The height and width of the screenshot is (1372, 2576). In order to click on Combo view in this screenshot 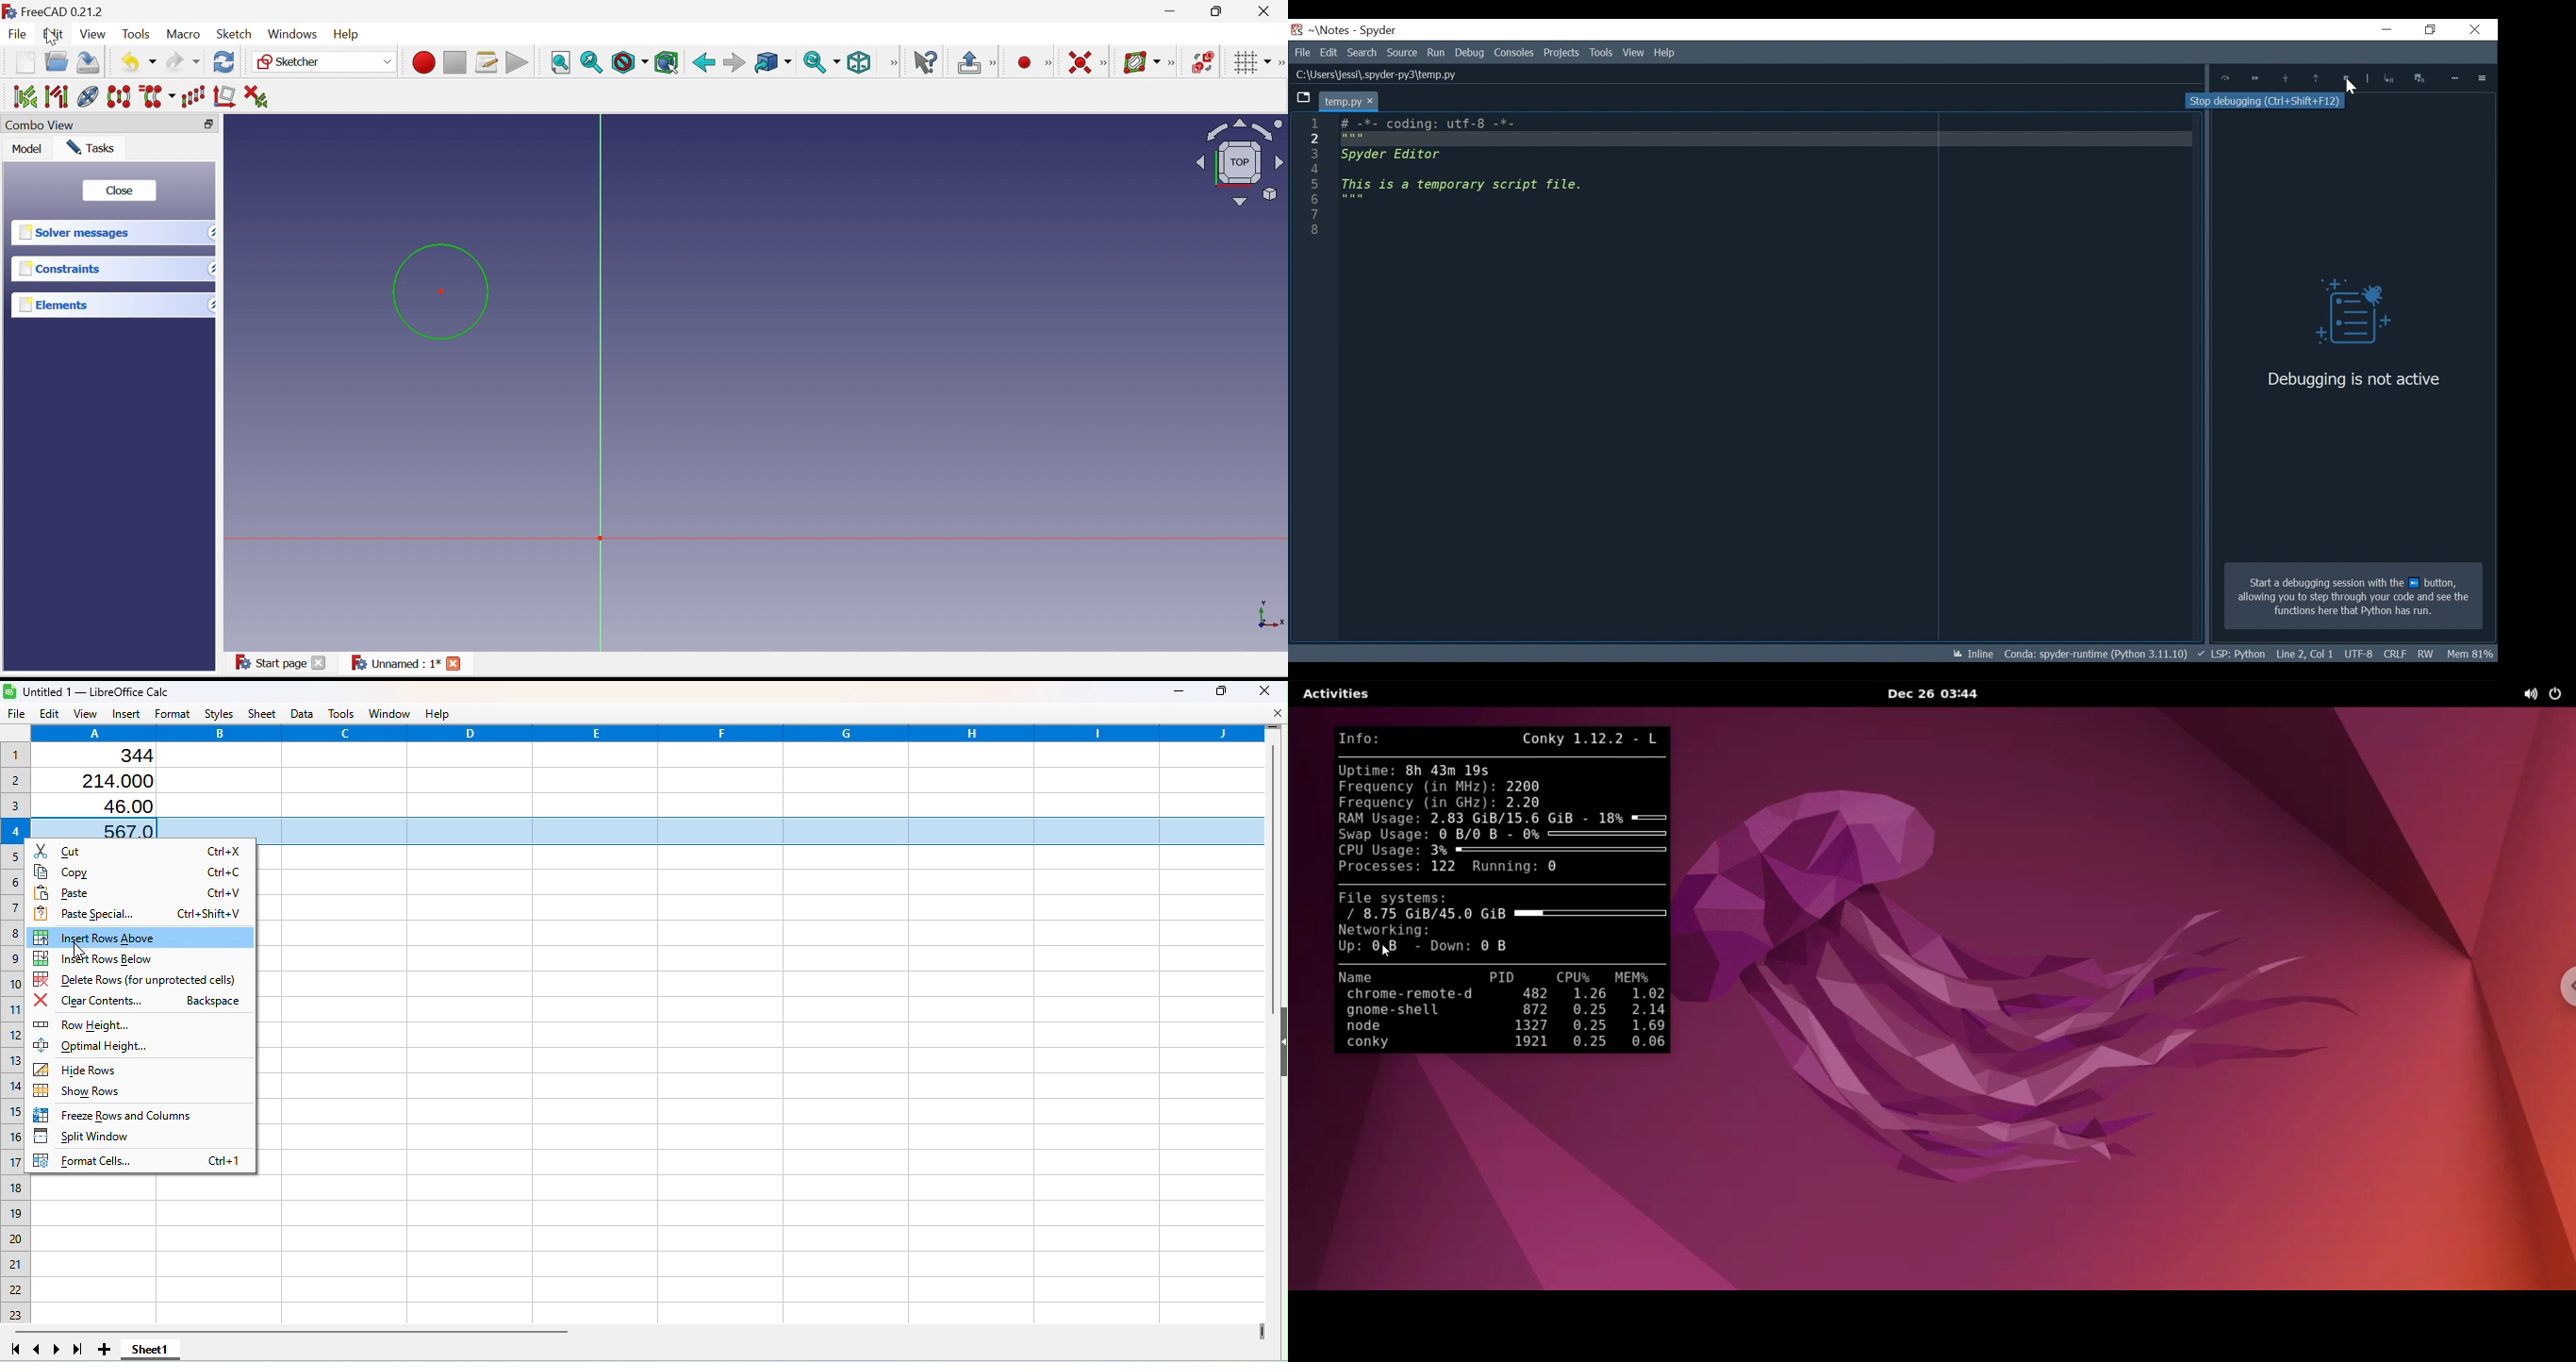, I will do `click(41, 125)`.